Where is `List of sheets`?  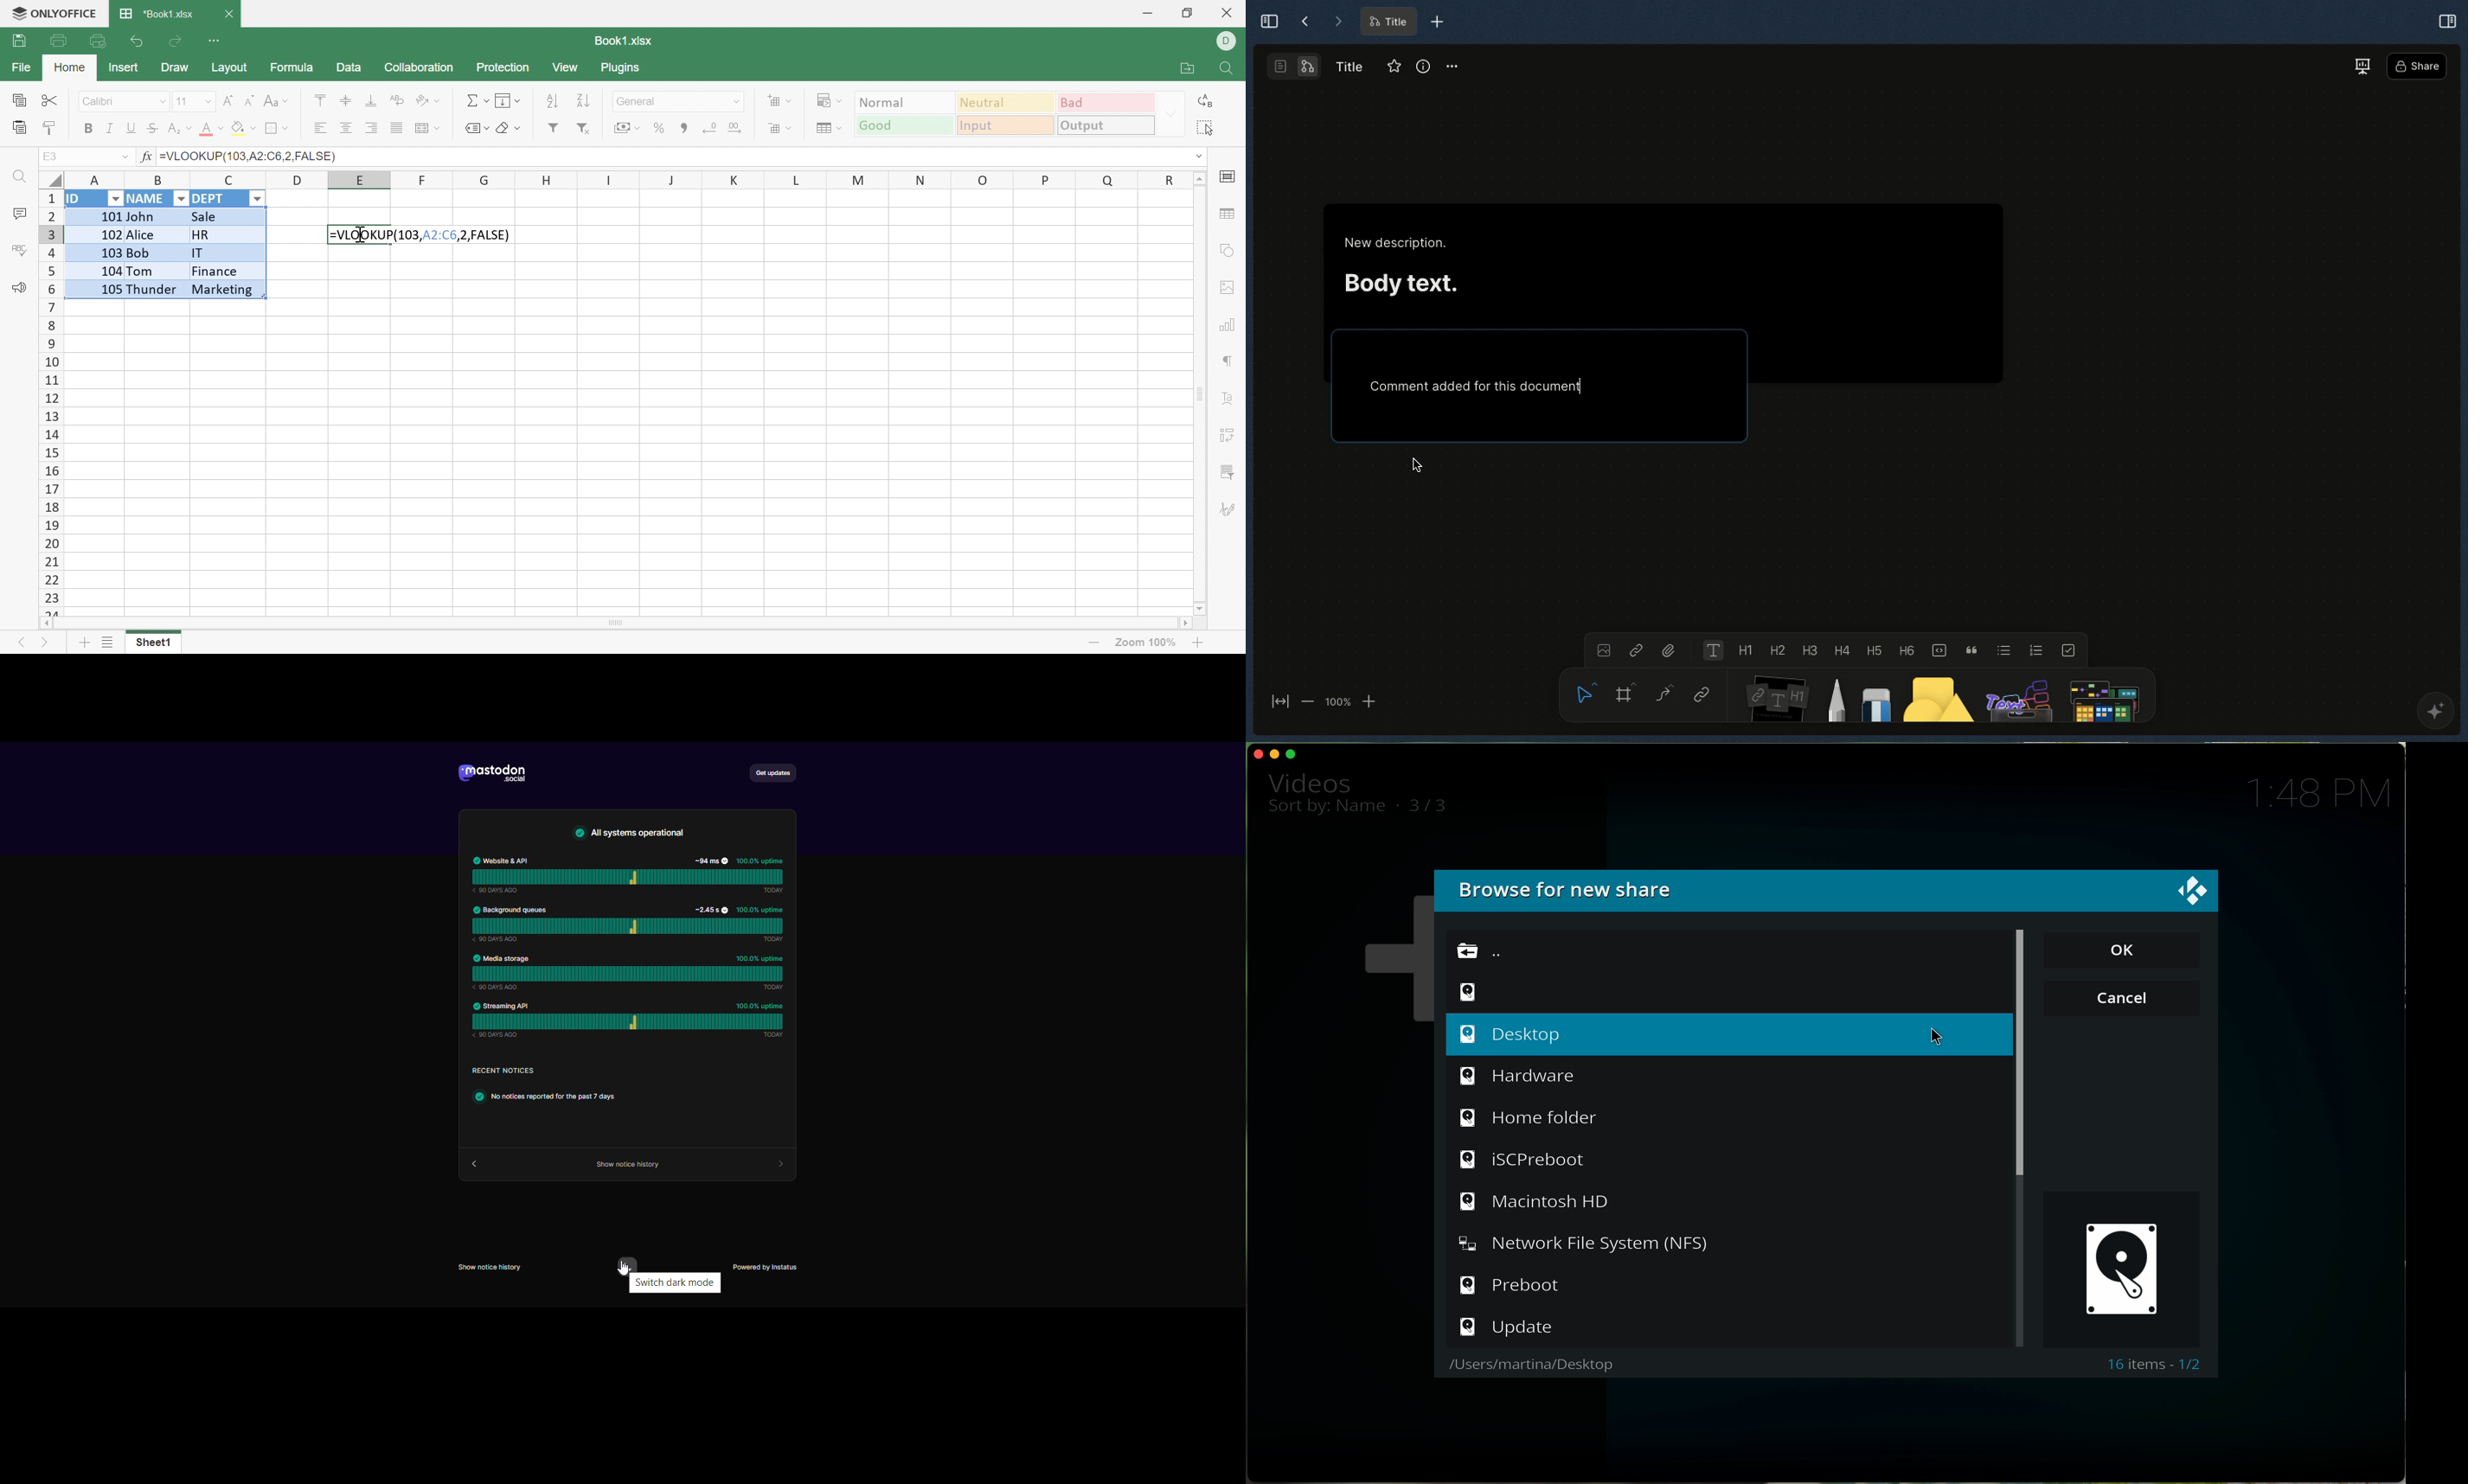
List of sheets is located at coordinates (111, 644).